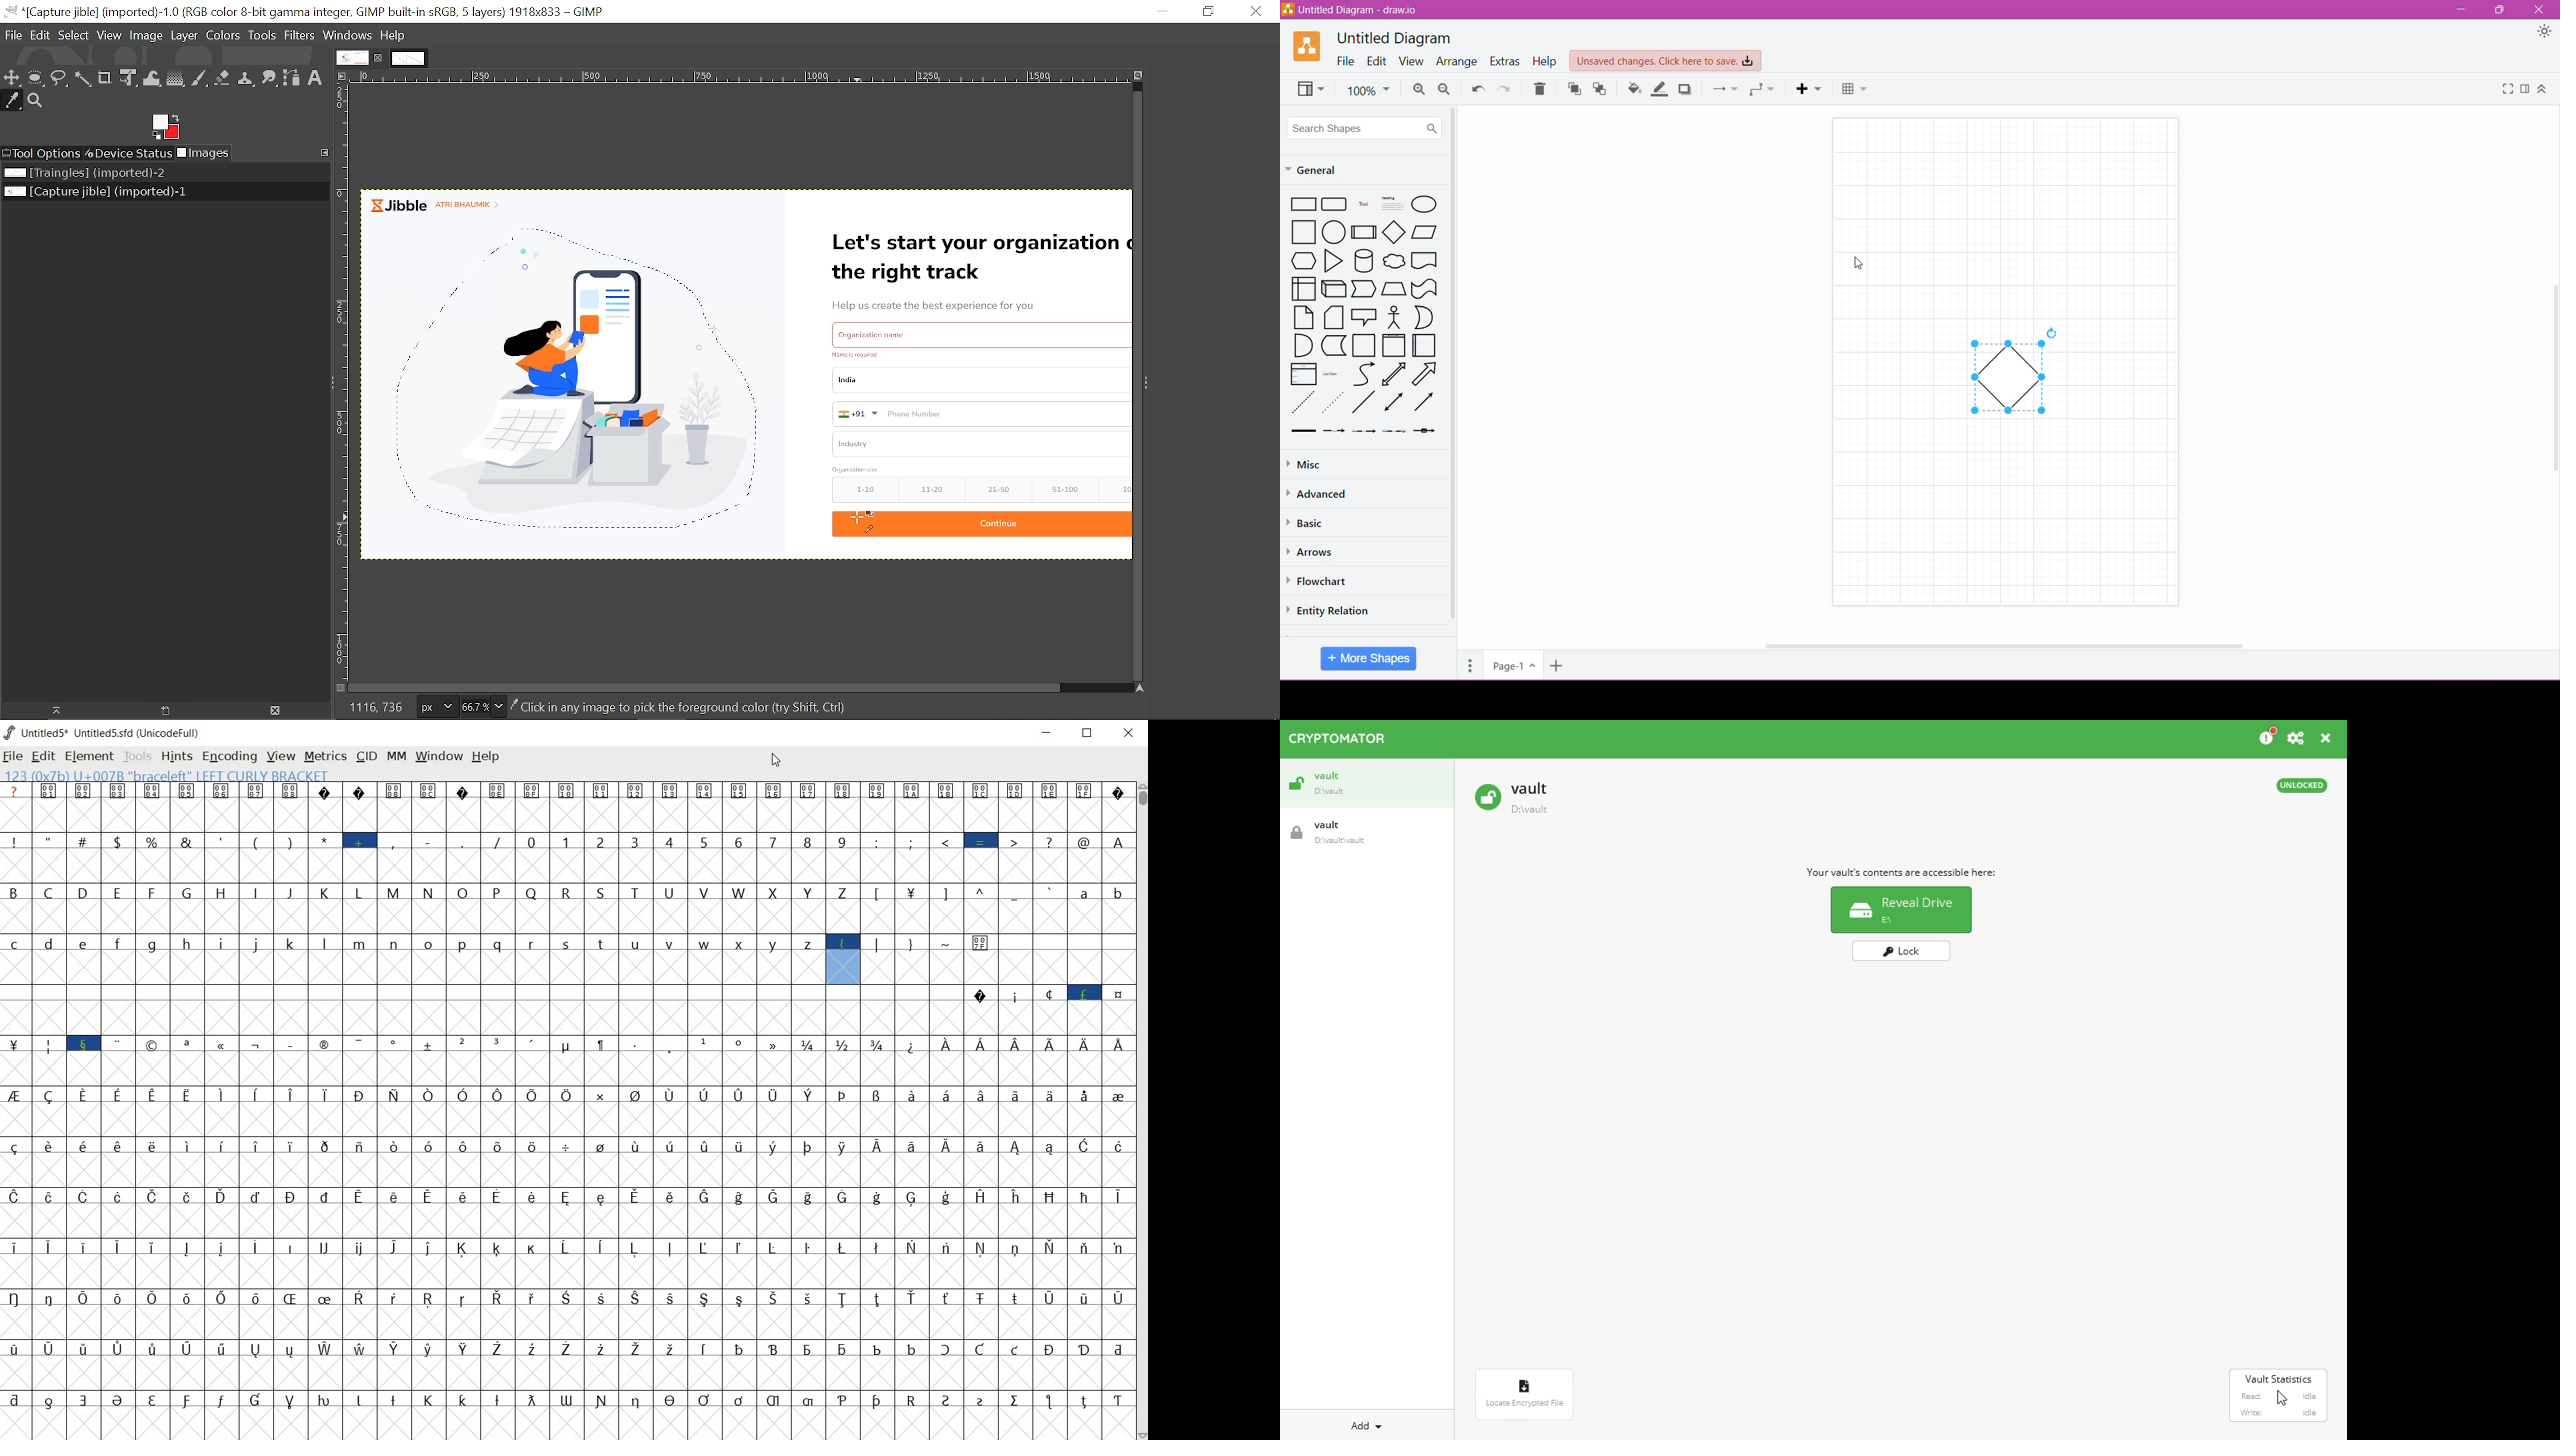 The image size is (2576, 1456). I want to click on Fill Color, so click(1634, 87).